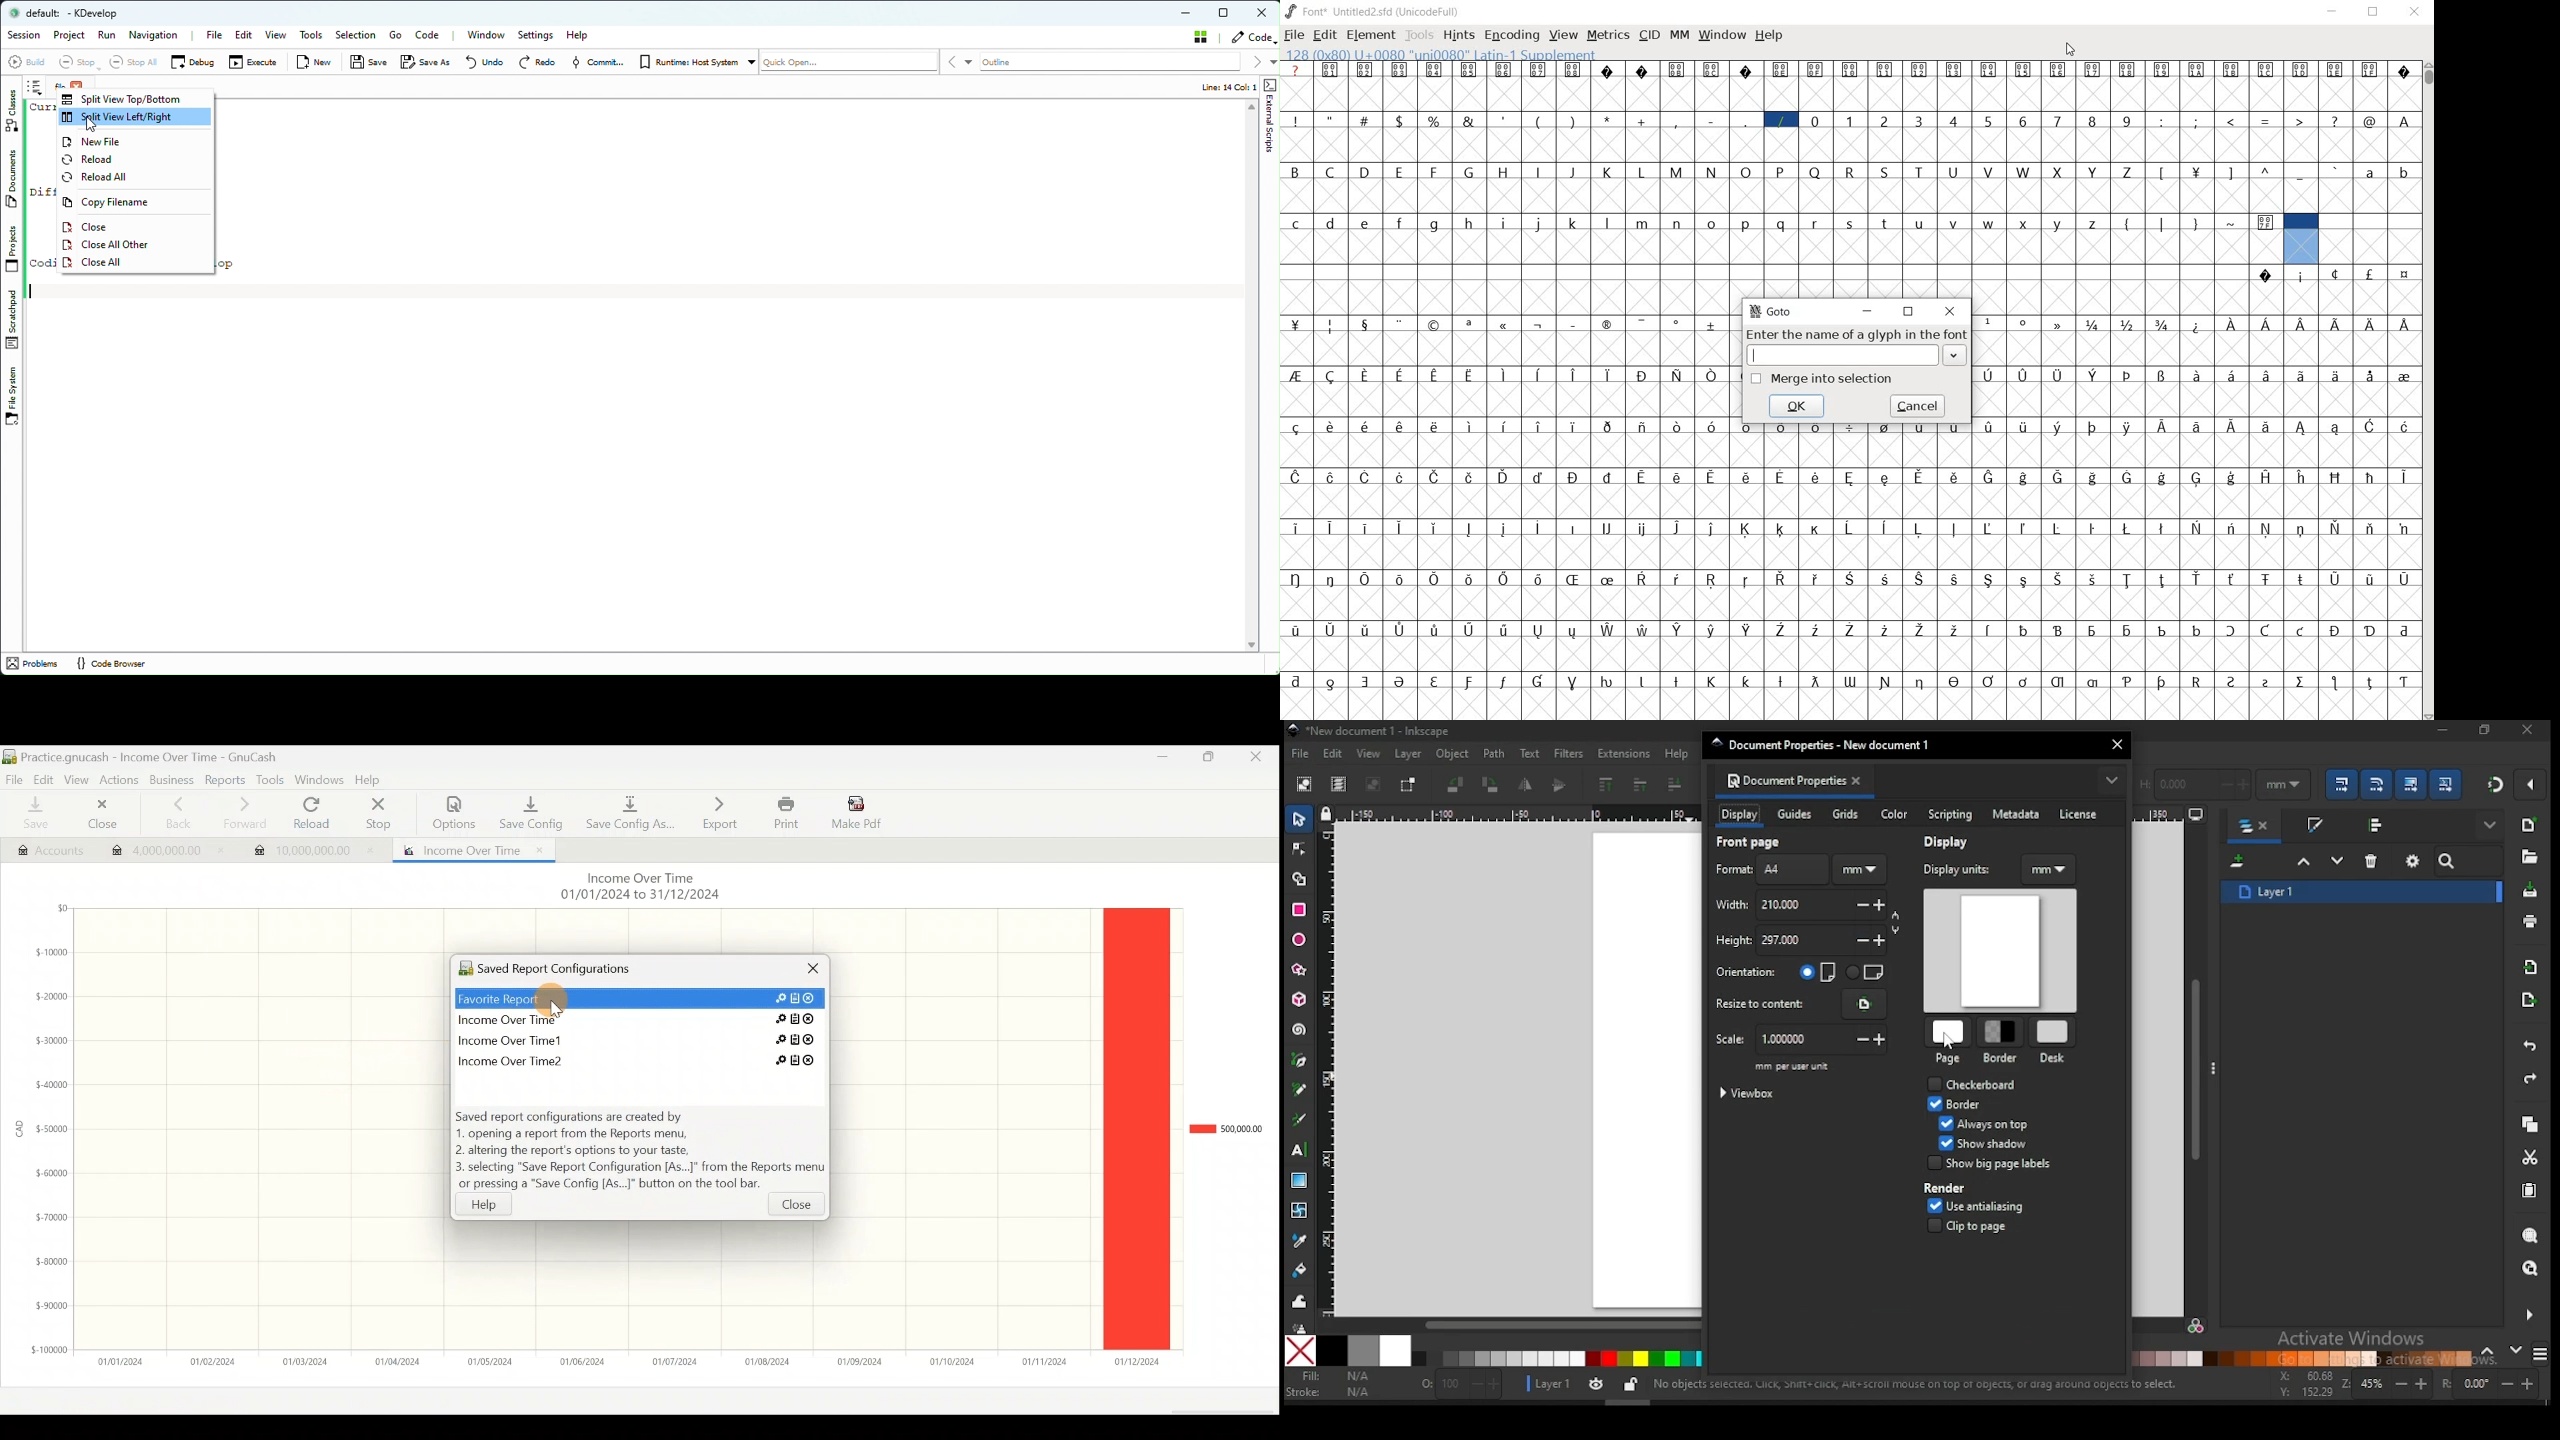 The width and height of the screenshot is (2576, 1456). Describe the element at coordinates (1368, 527) in the screenshot. I see `Symbol` at that location.